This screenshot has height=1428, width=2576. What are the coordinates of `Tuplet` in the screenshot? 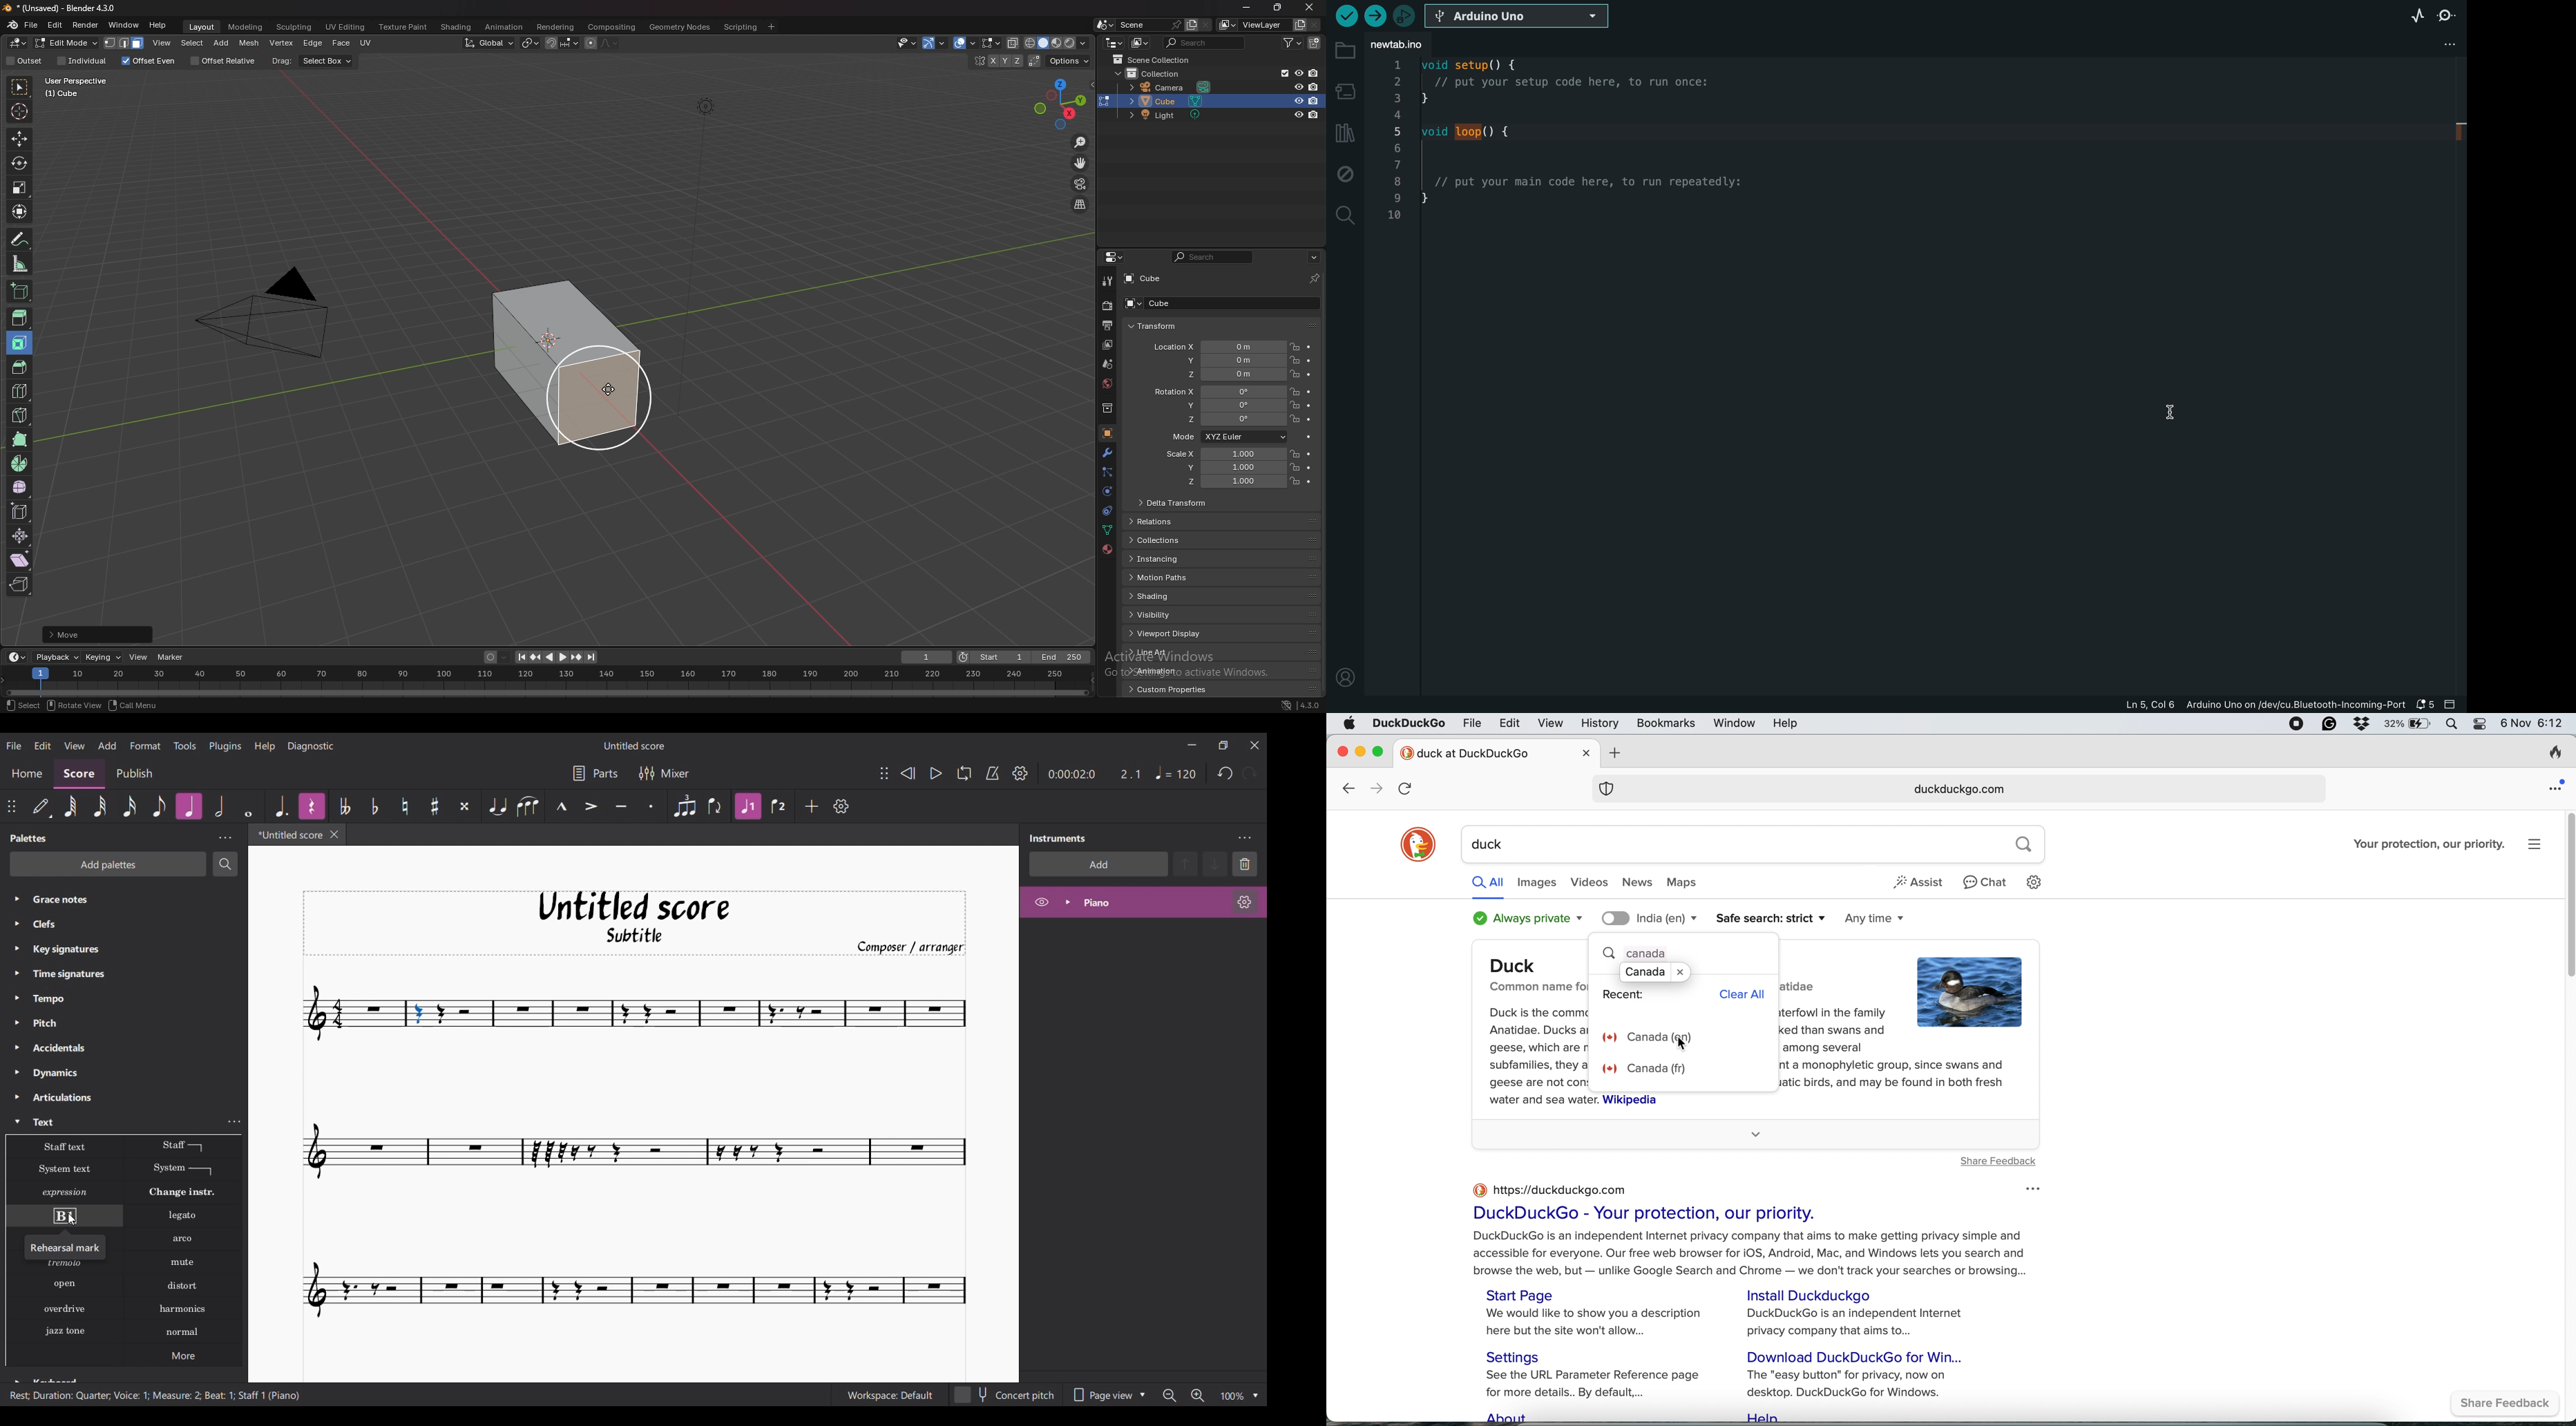 It's located at (685, 806).